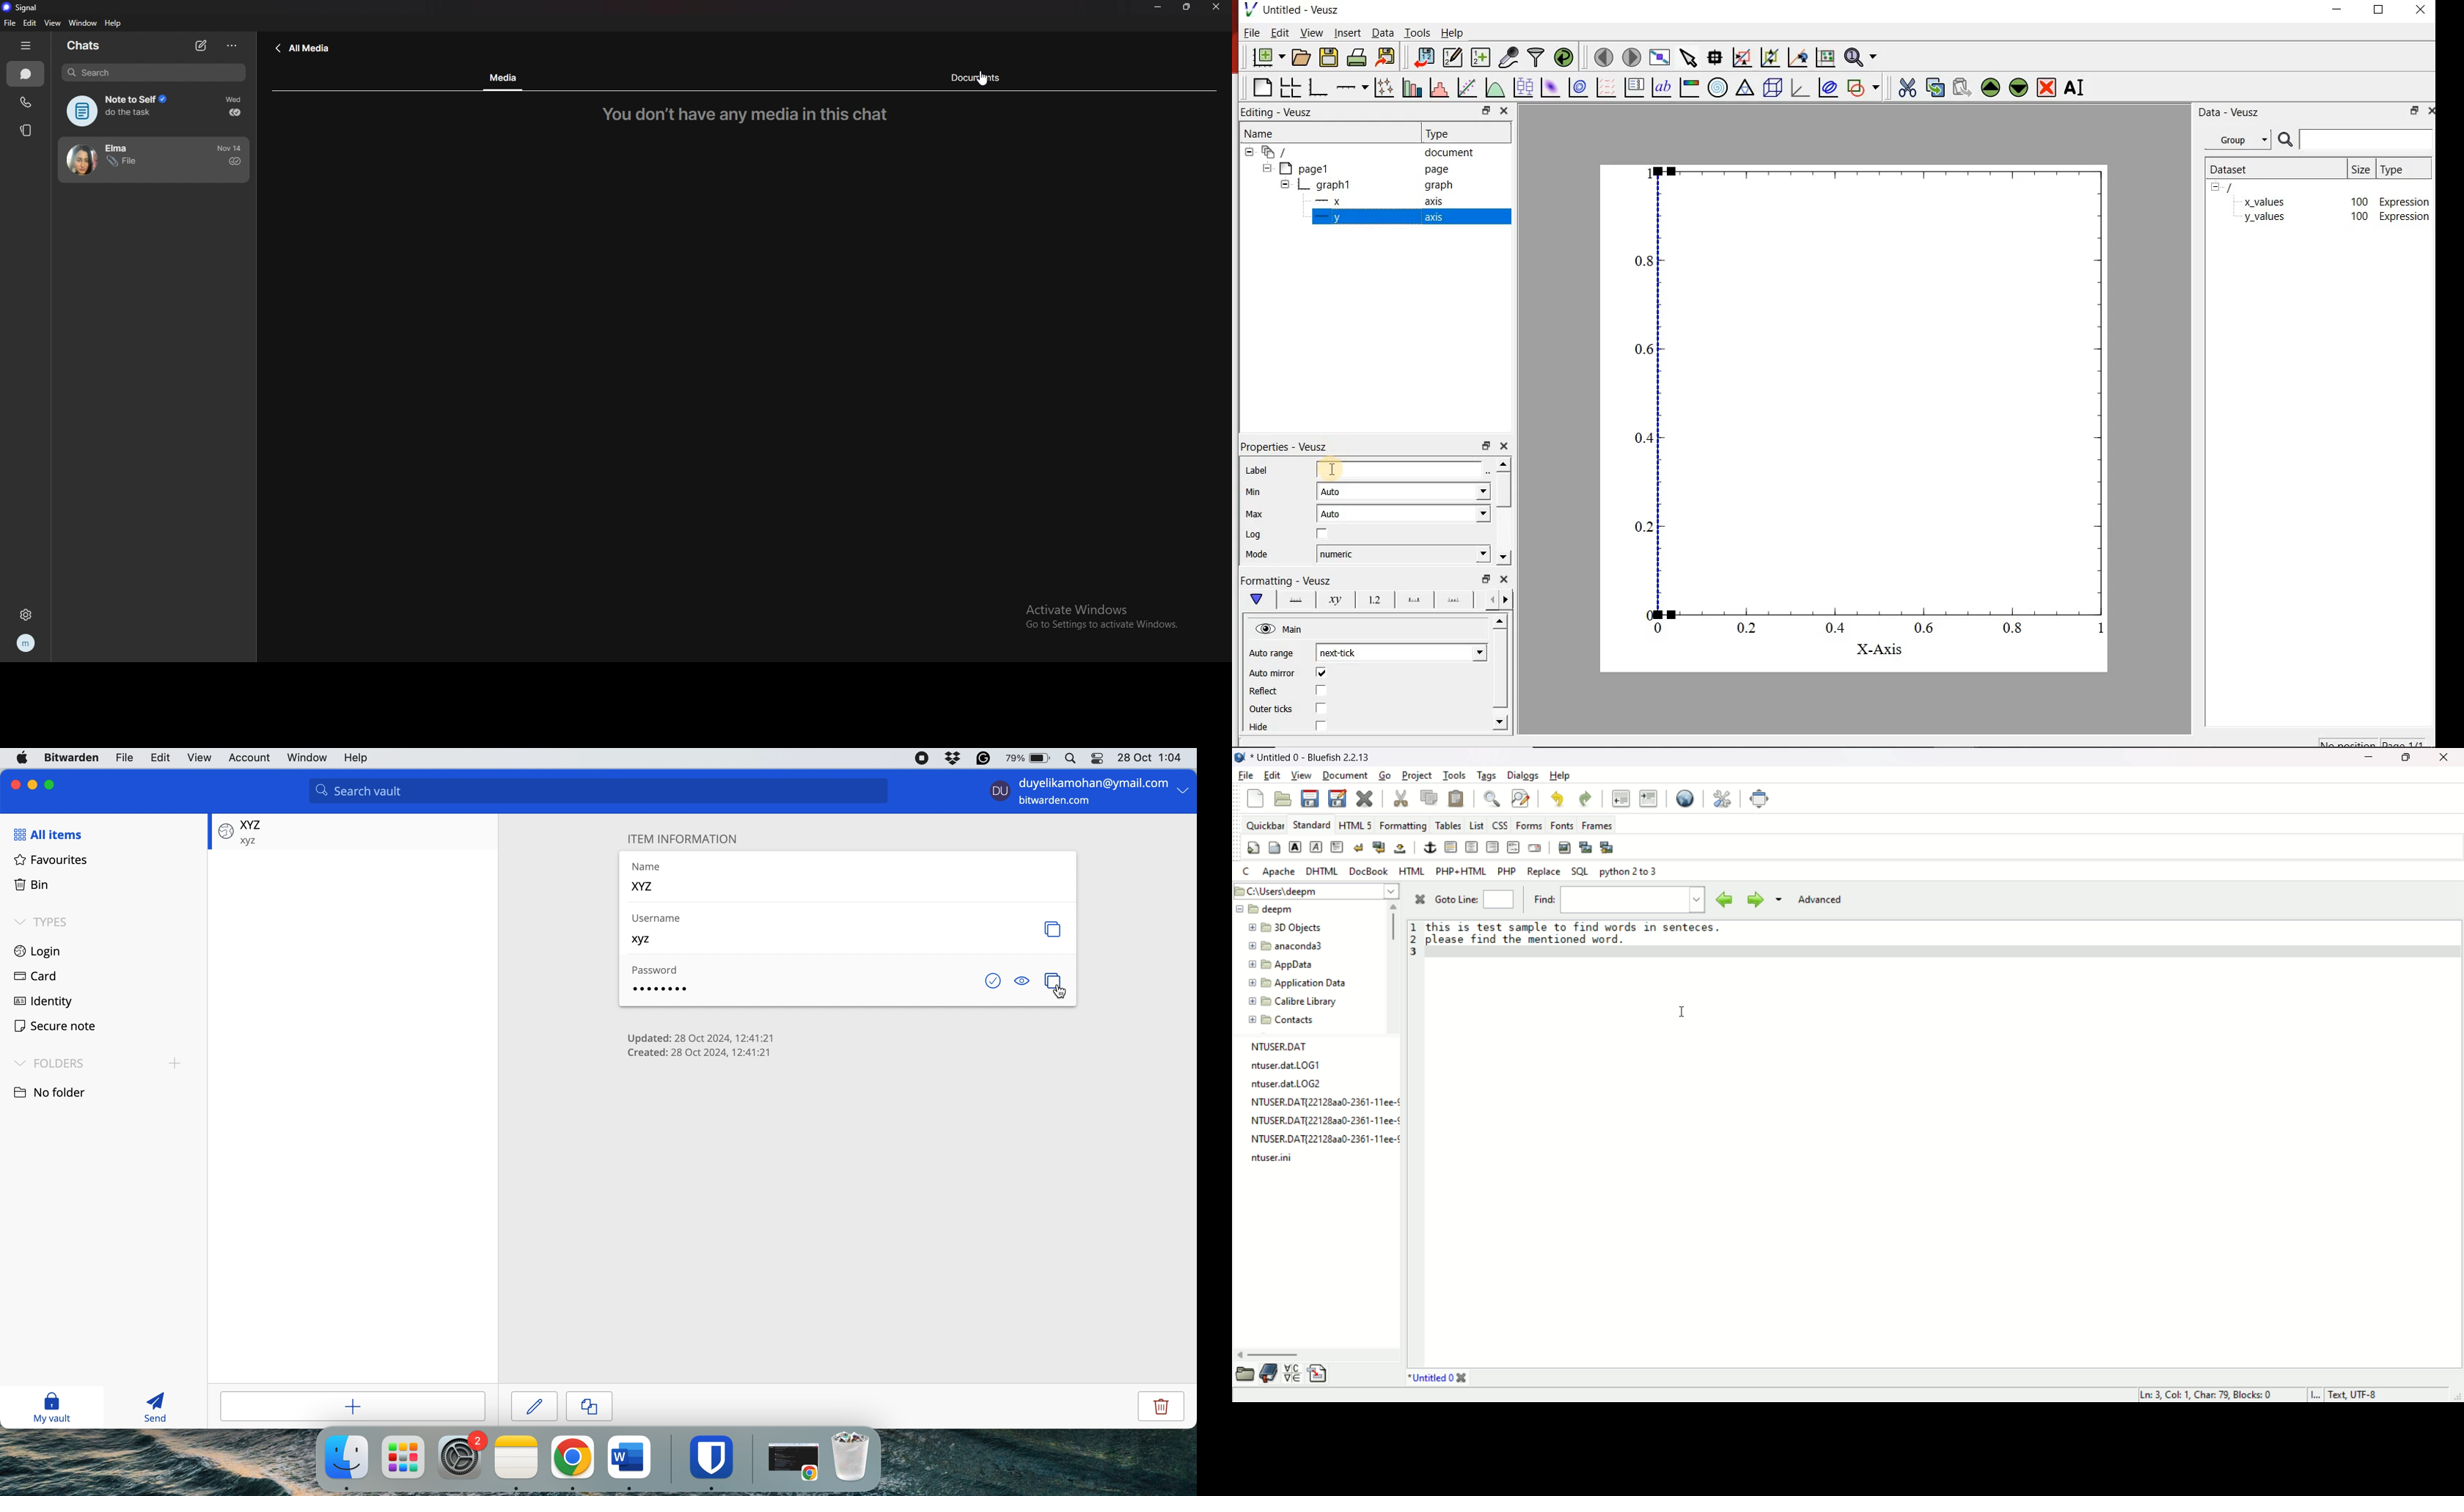  Describe the element at coordinates (308, 758) in the screenshot. I see `window` at that location.